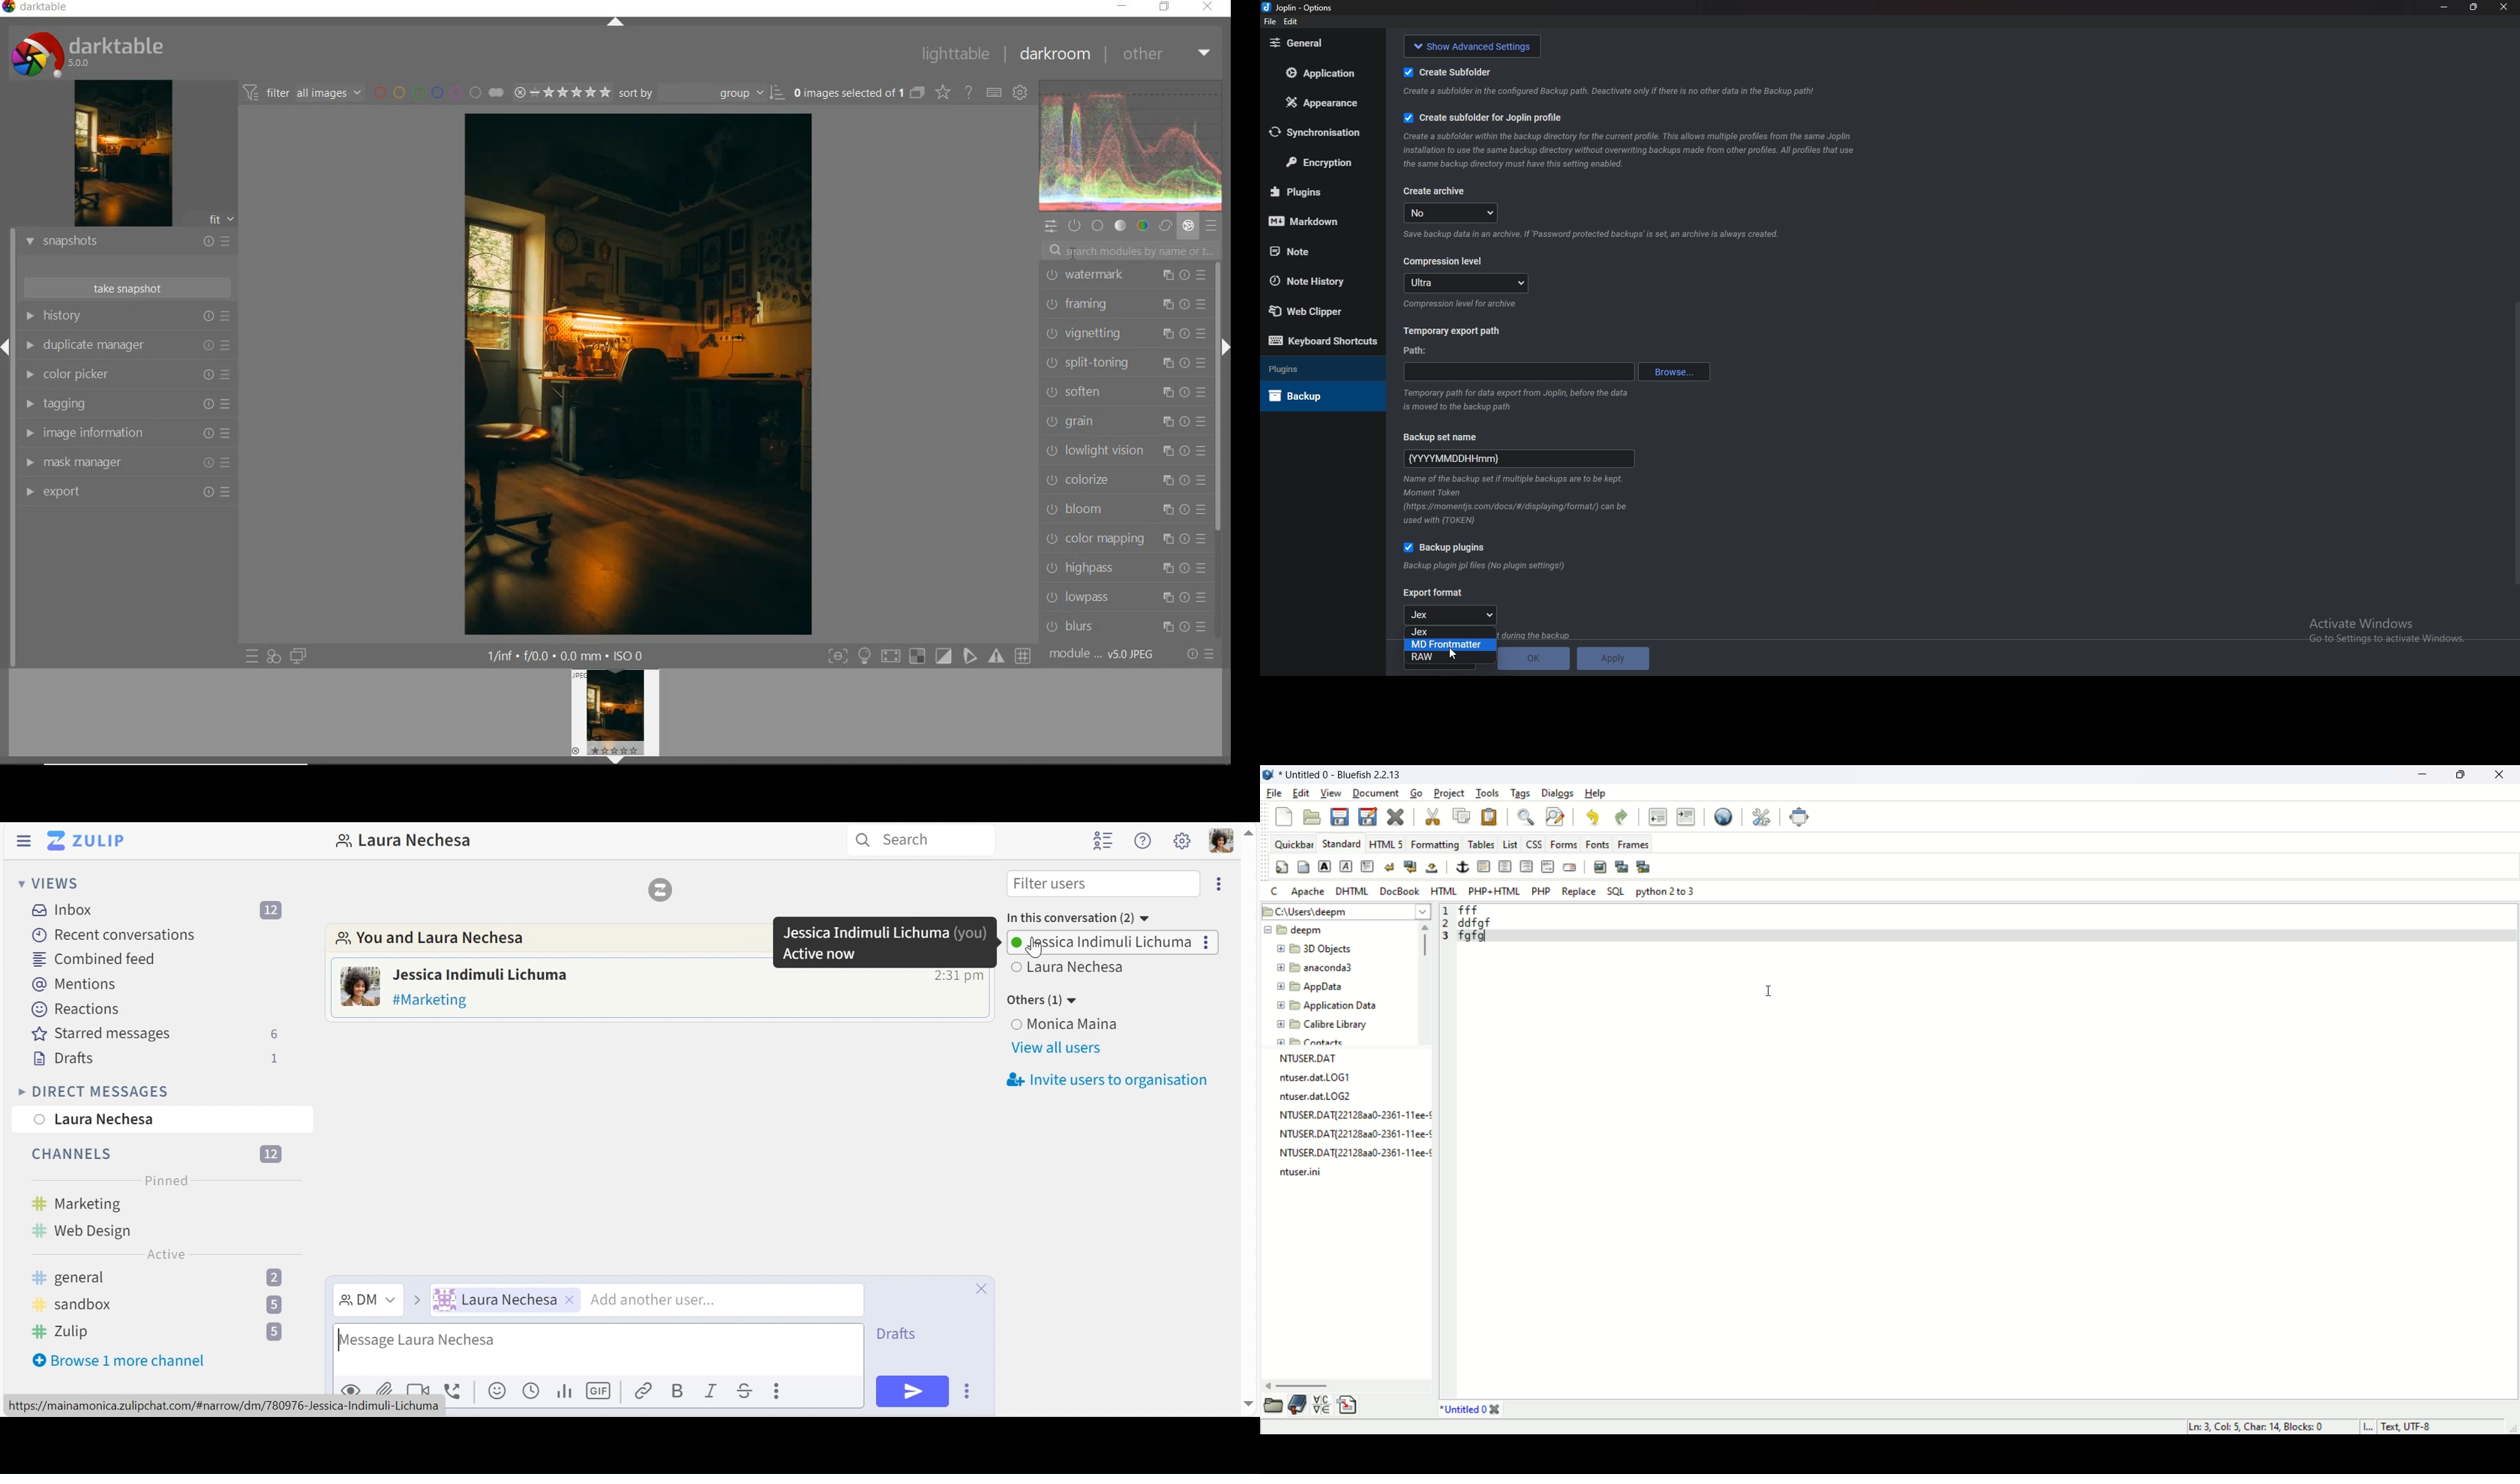 Image resolution: width=2520 pixels, height=1484 pixels. I want to click on Zulip, so click(158, 1332).